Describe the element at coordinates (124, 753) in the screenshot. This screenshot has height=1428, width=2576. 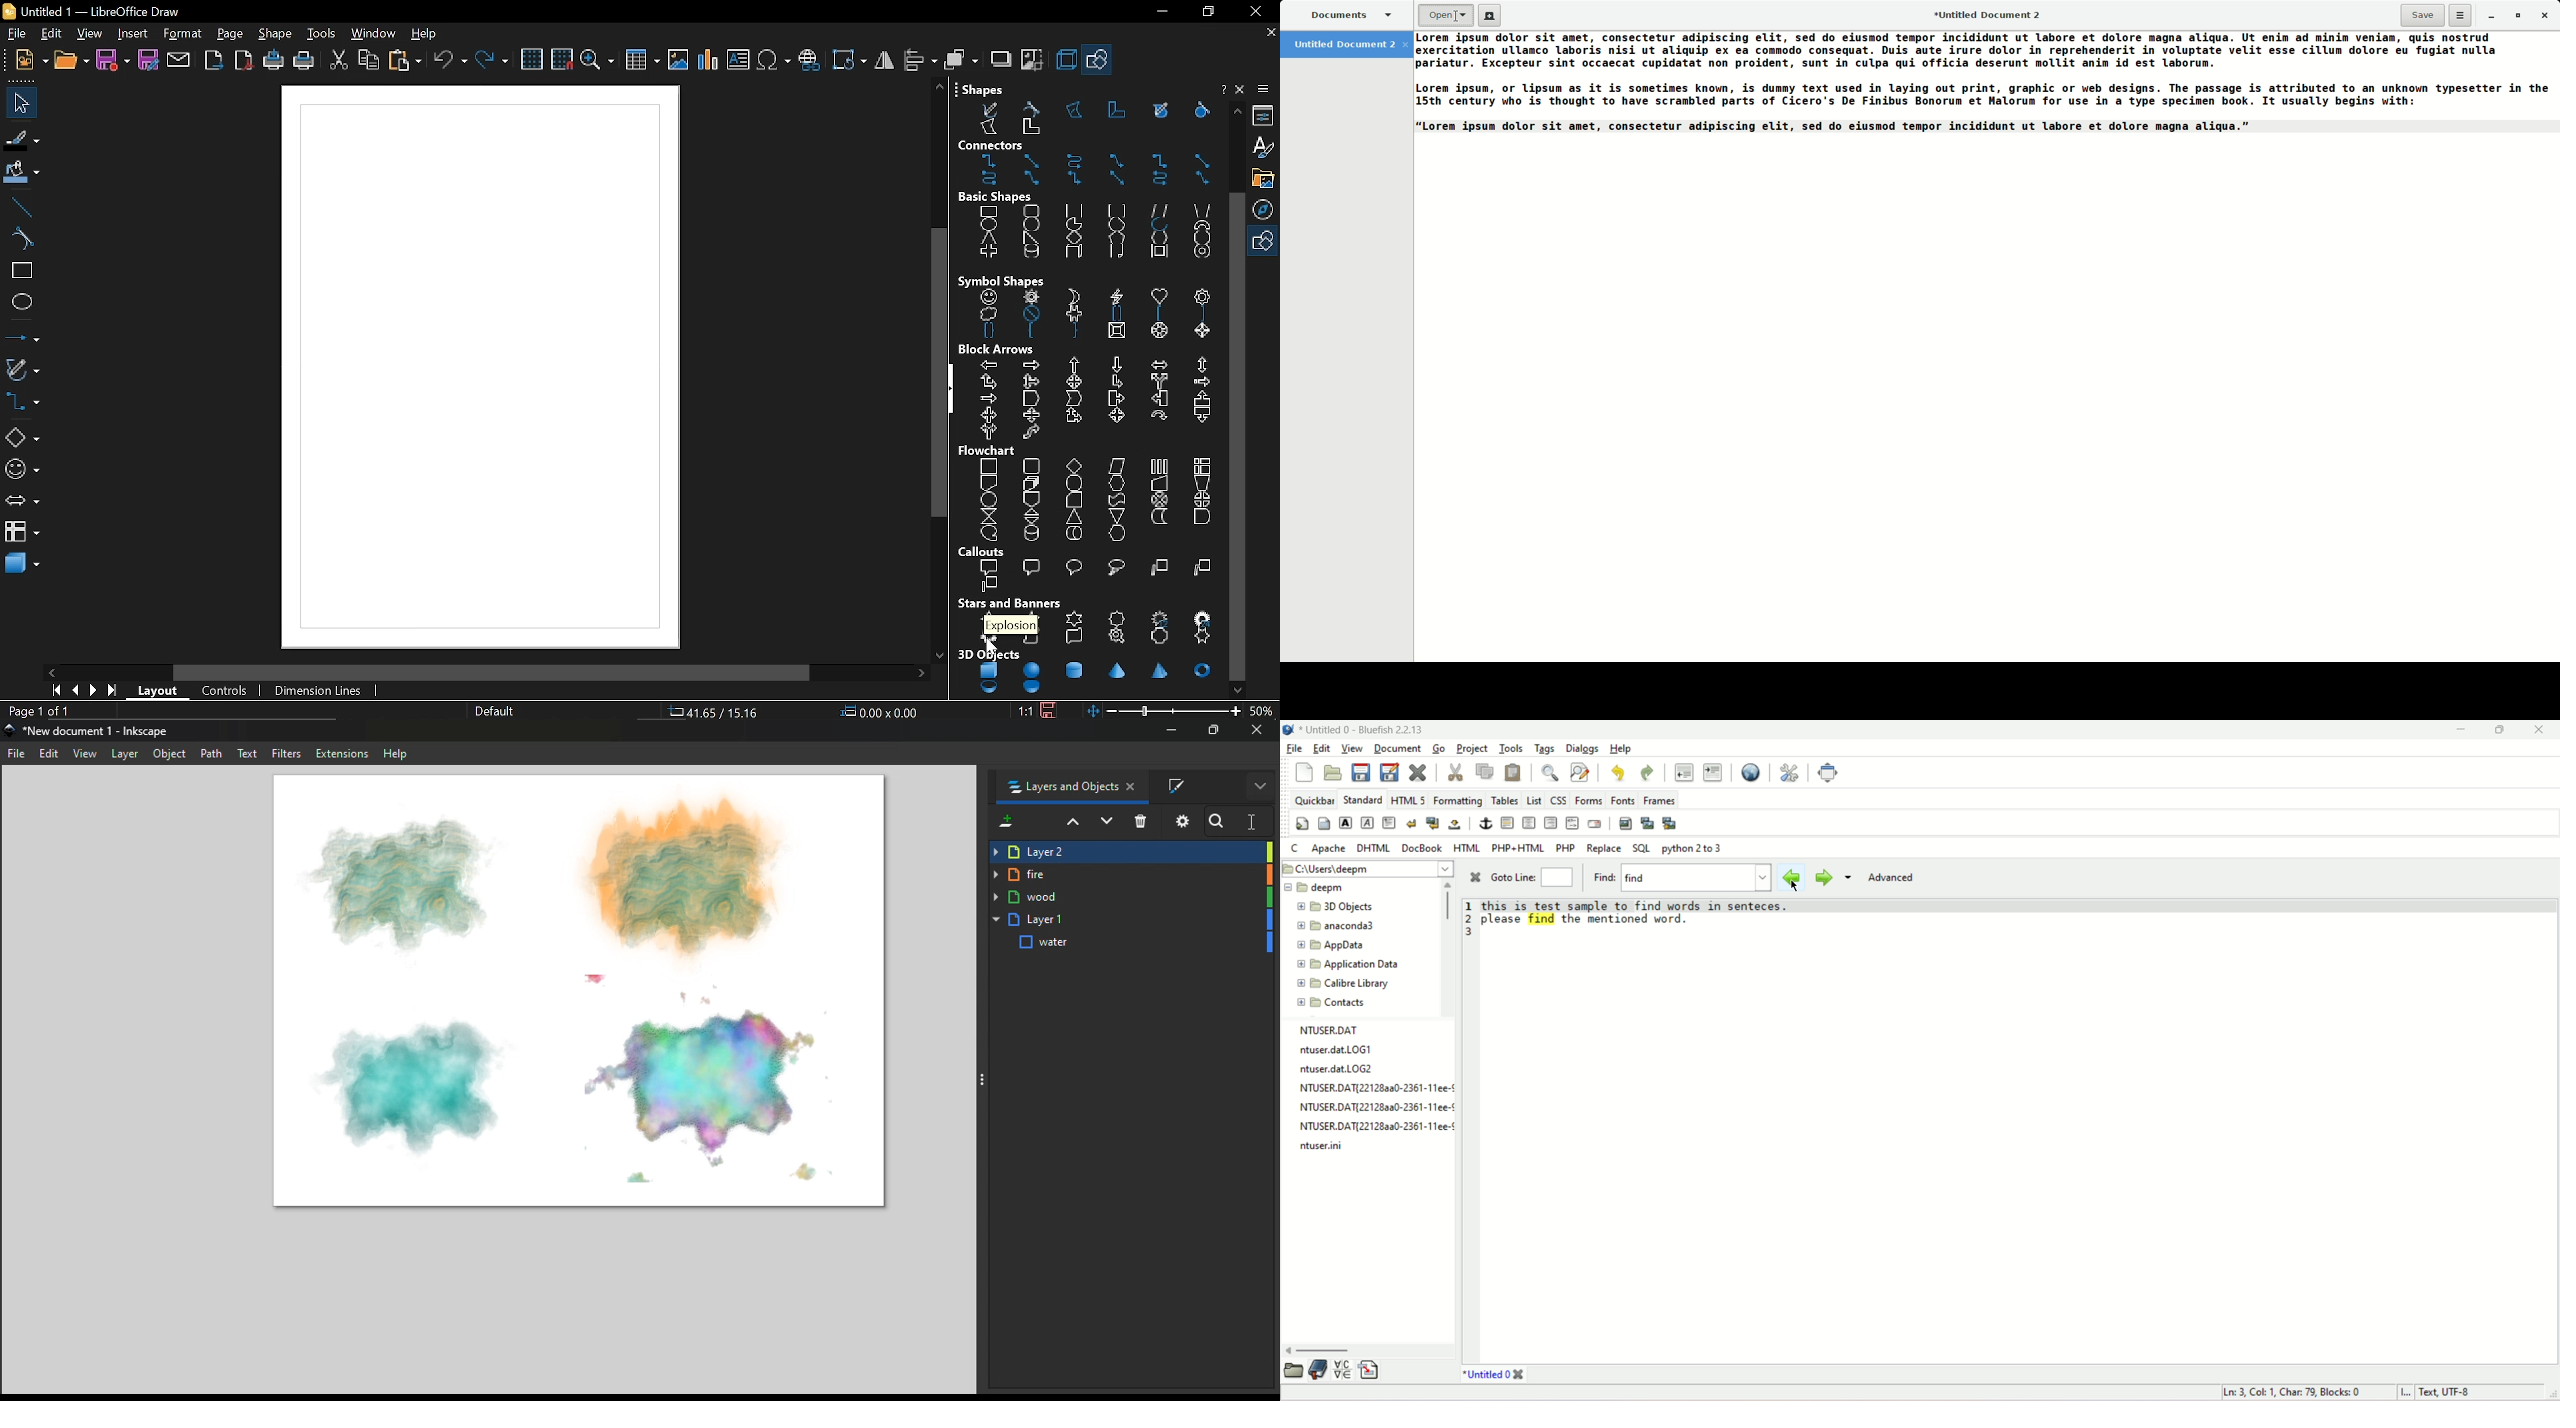
I see `Layer` at that location.